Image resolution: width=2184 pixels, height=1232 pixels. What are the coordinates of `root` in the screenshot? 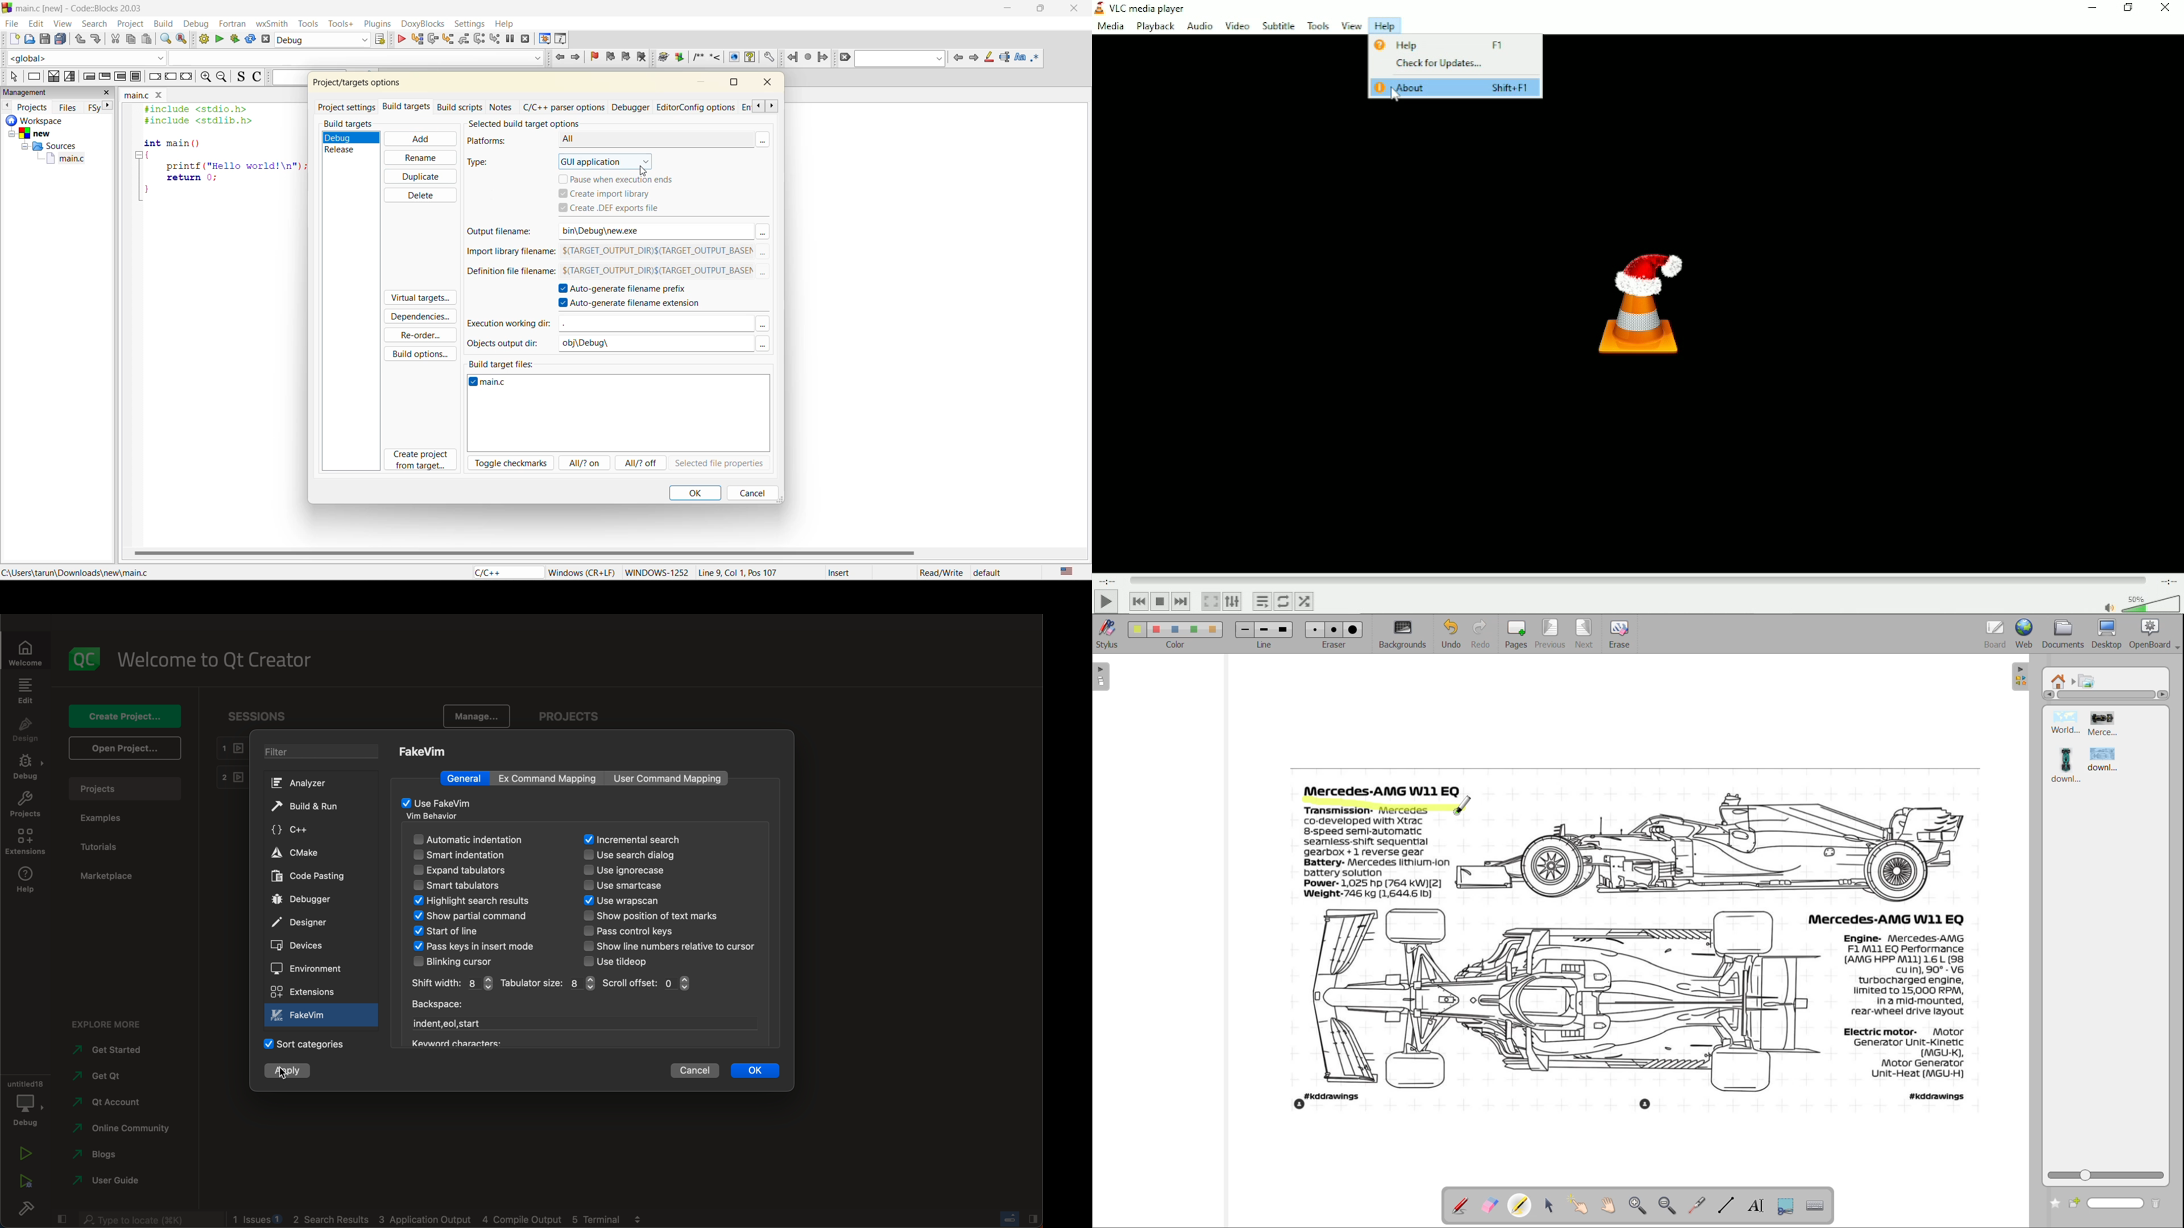 It's located at (2059, 682).